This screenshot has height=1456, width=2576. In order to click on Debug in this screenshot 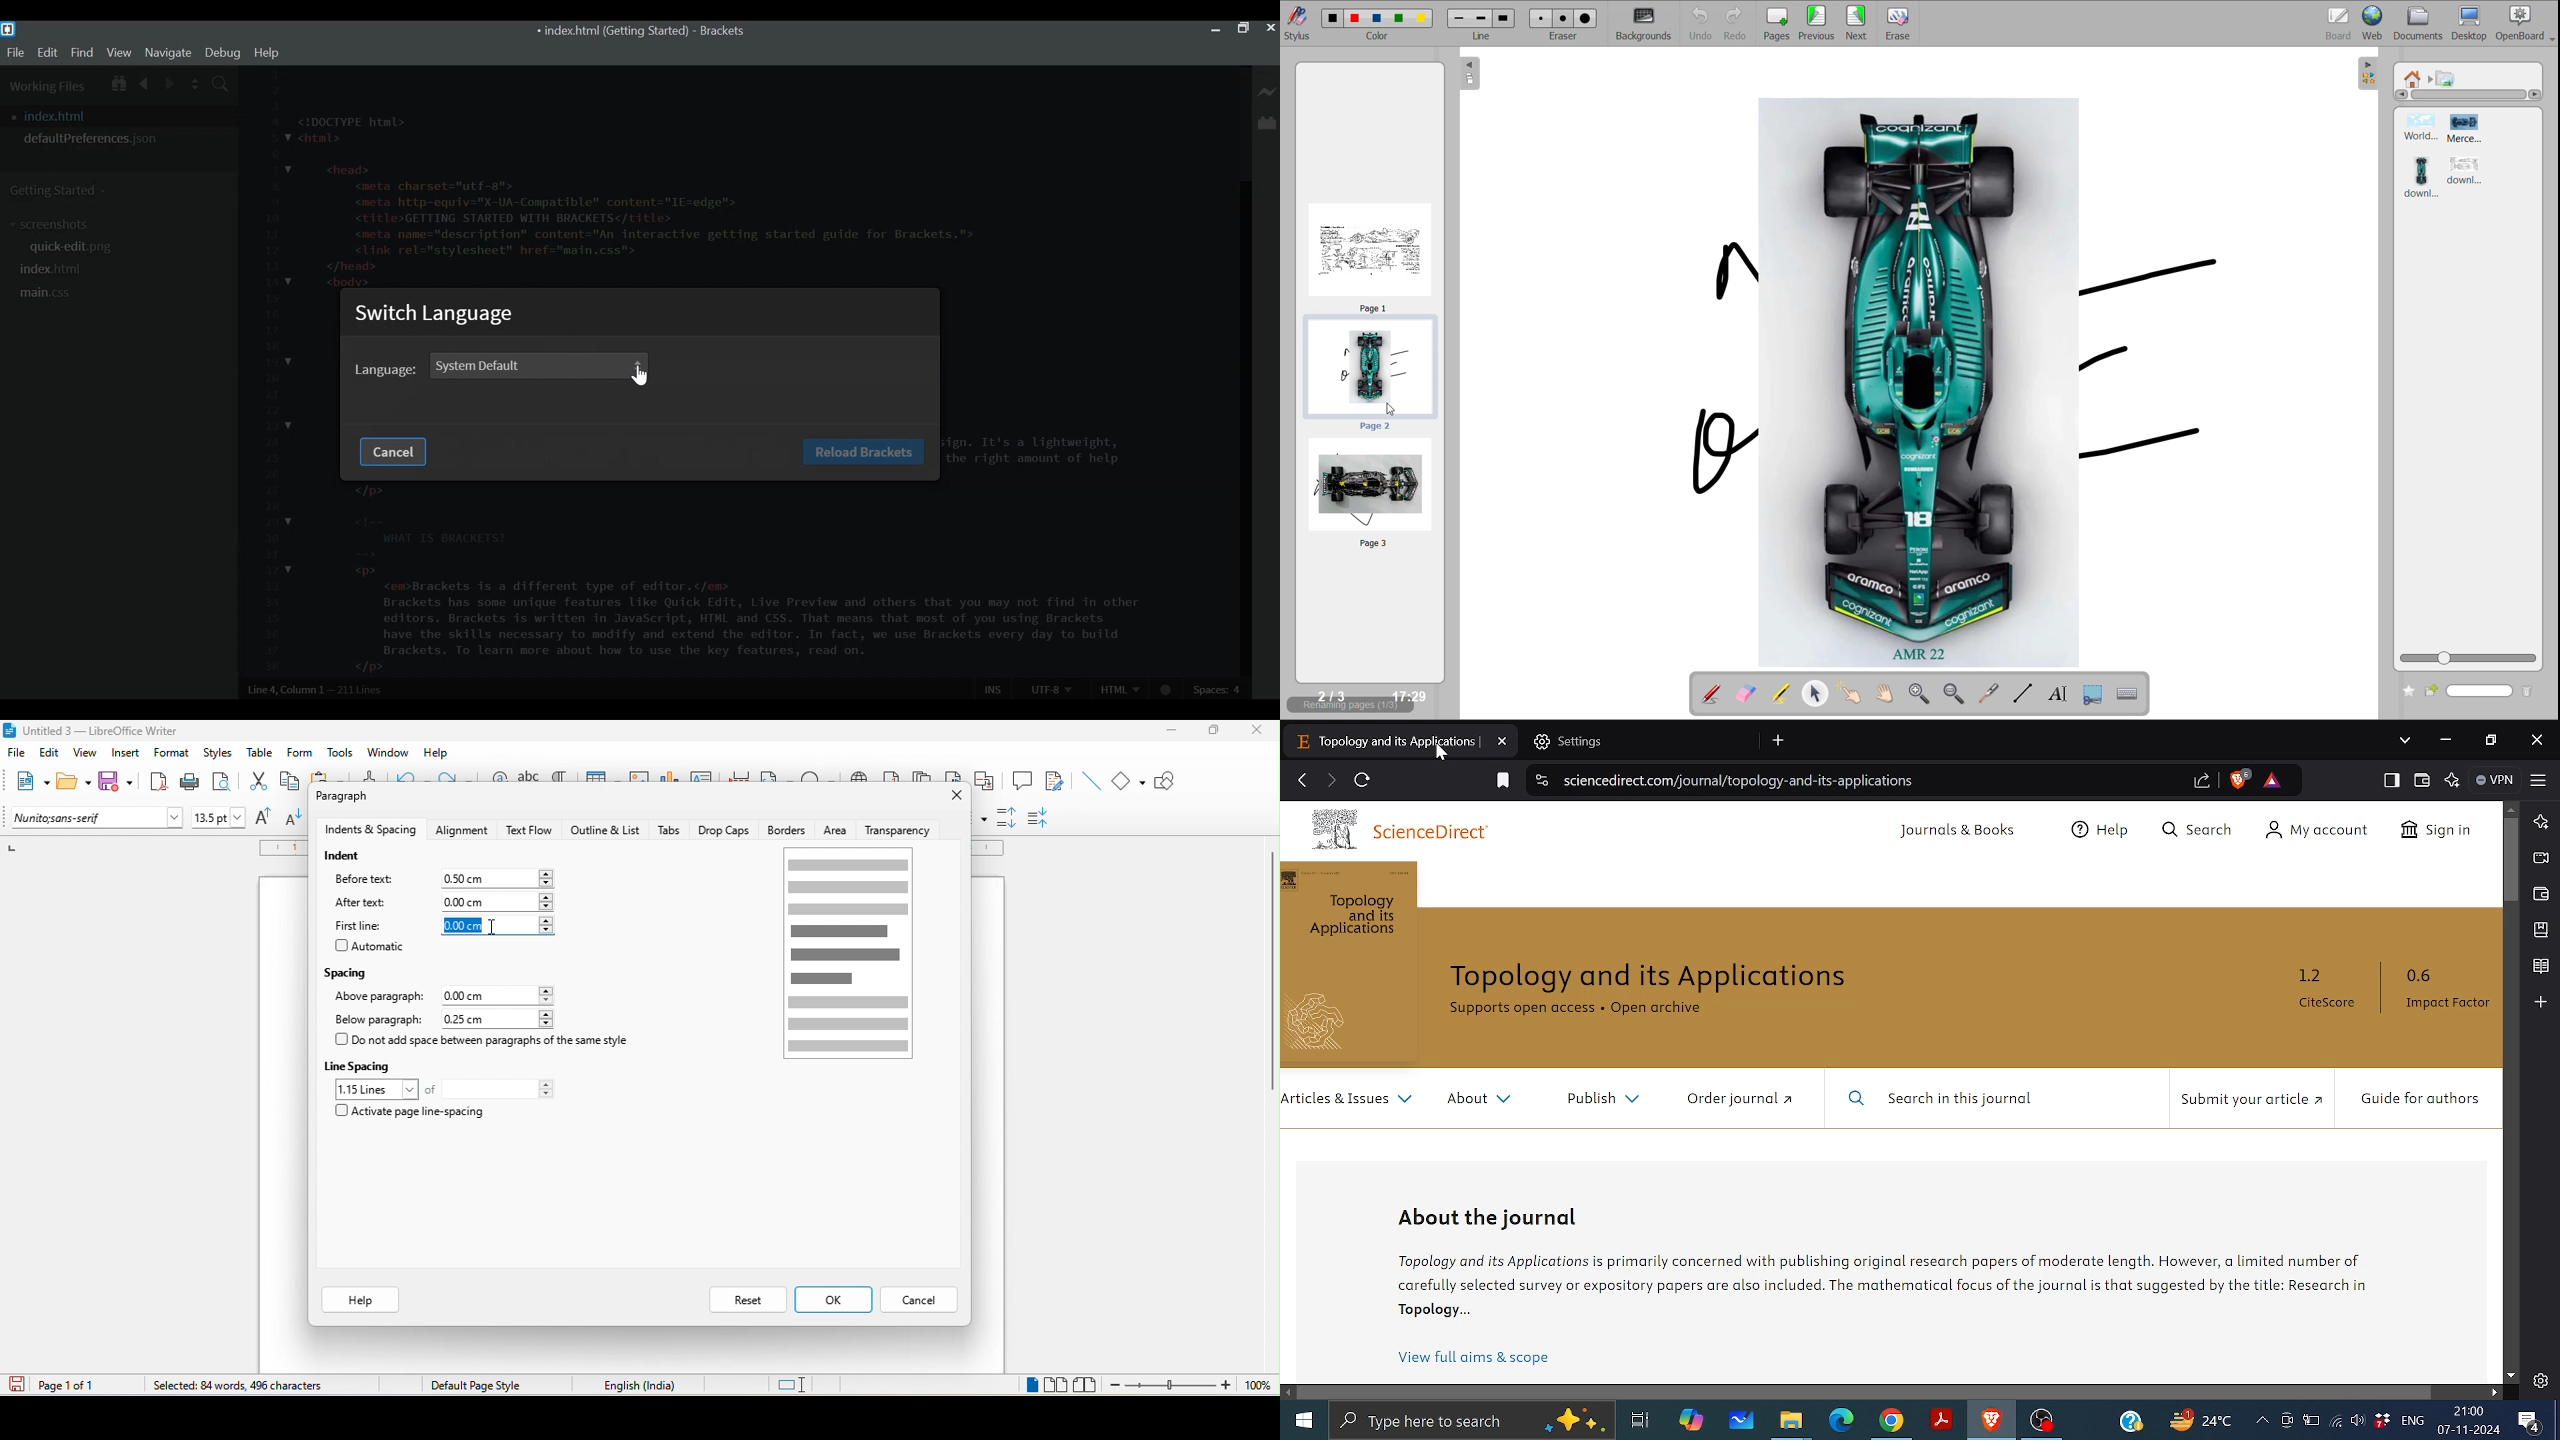, I will do `click(222, 53)`.